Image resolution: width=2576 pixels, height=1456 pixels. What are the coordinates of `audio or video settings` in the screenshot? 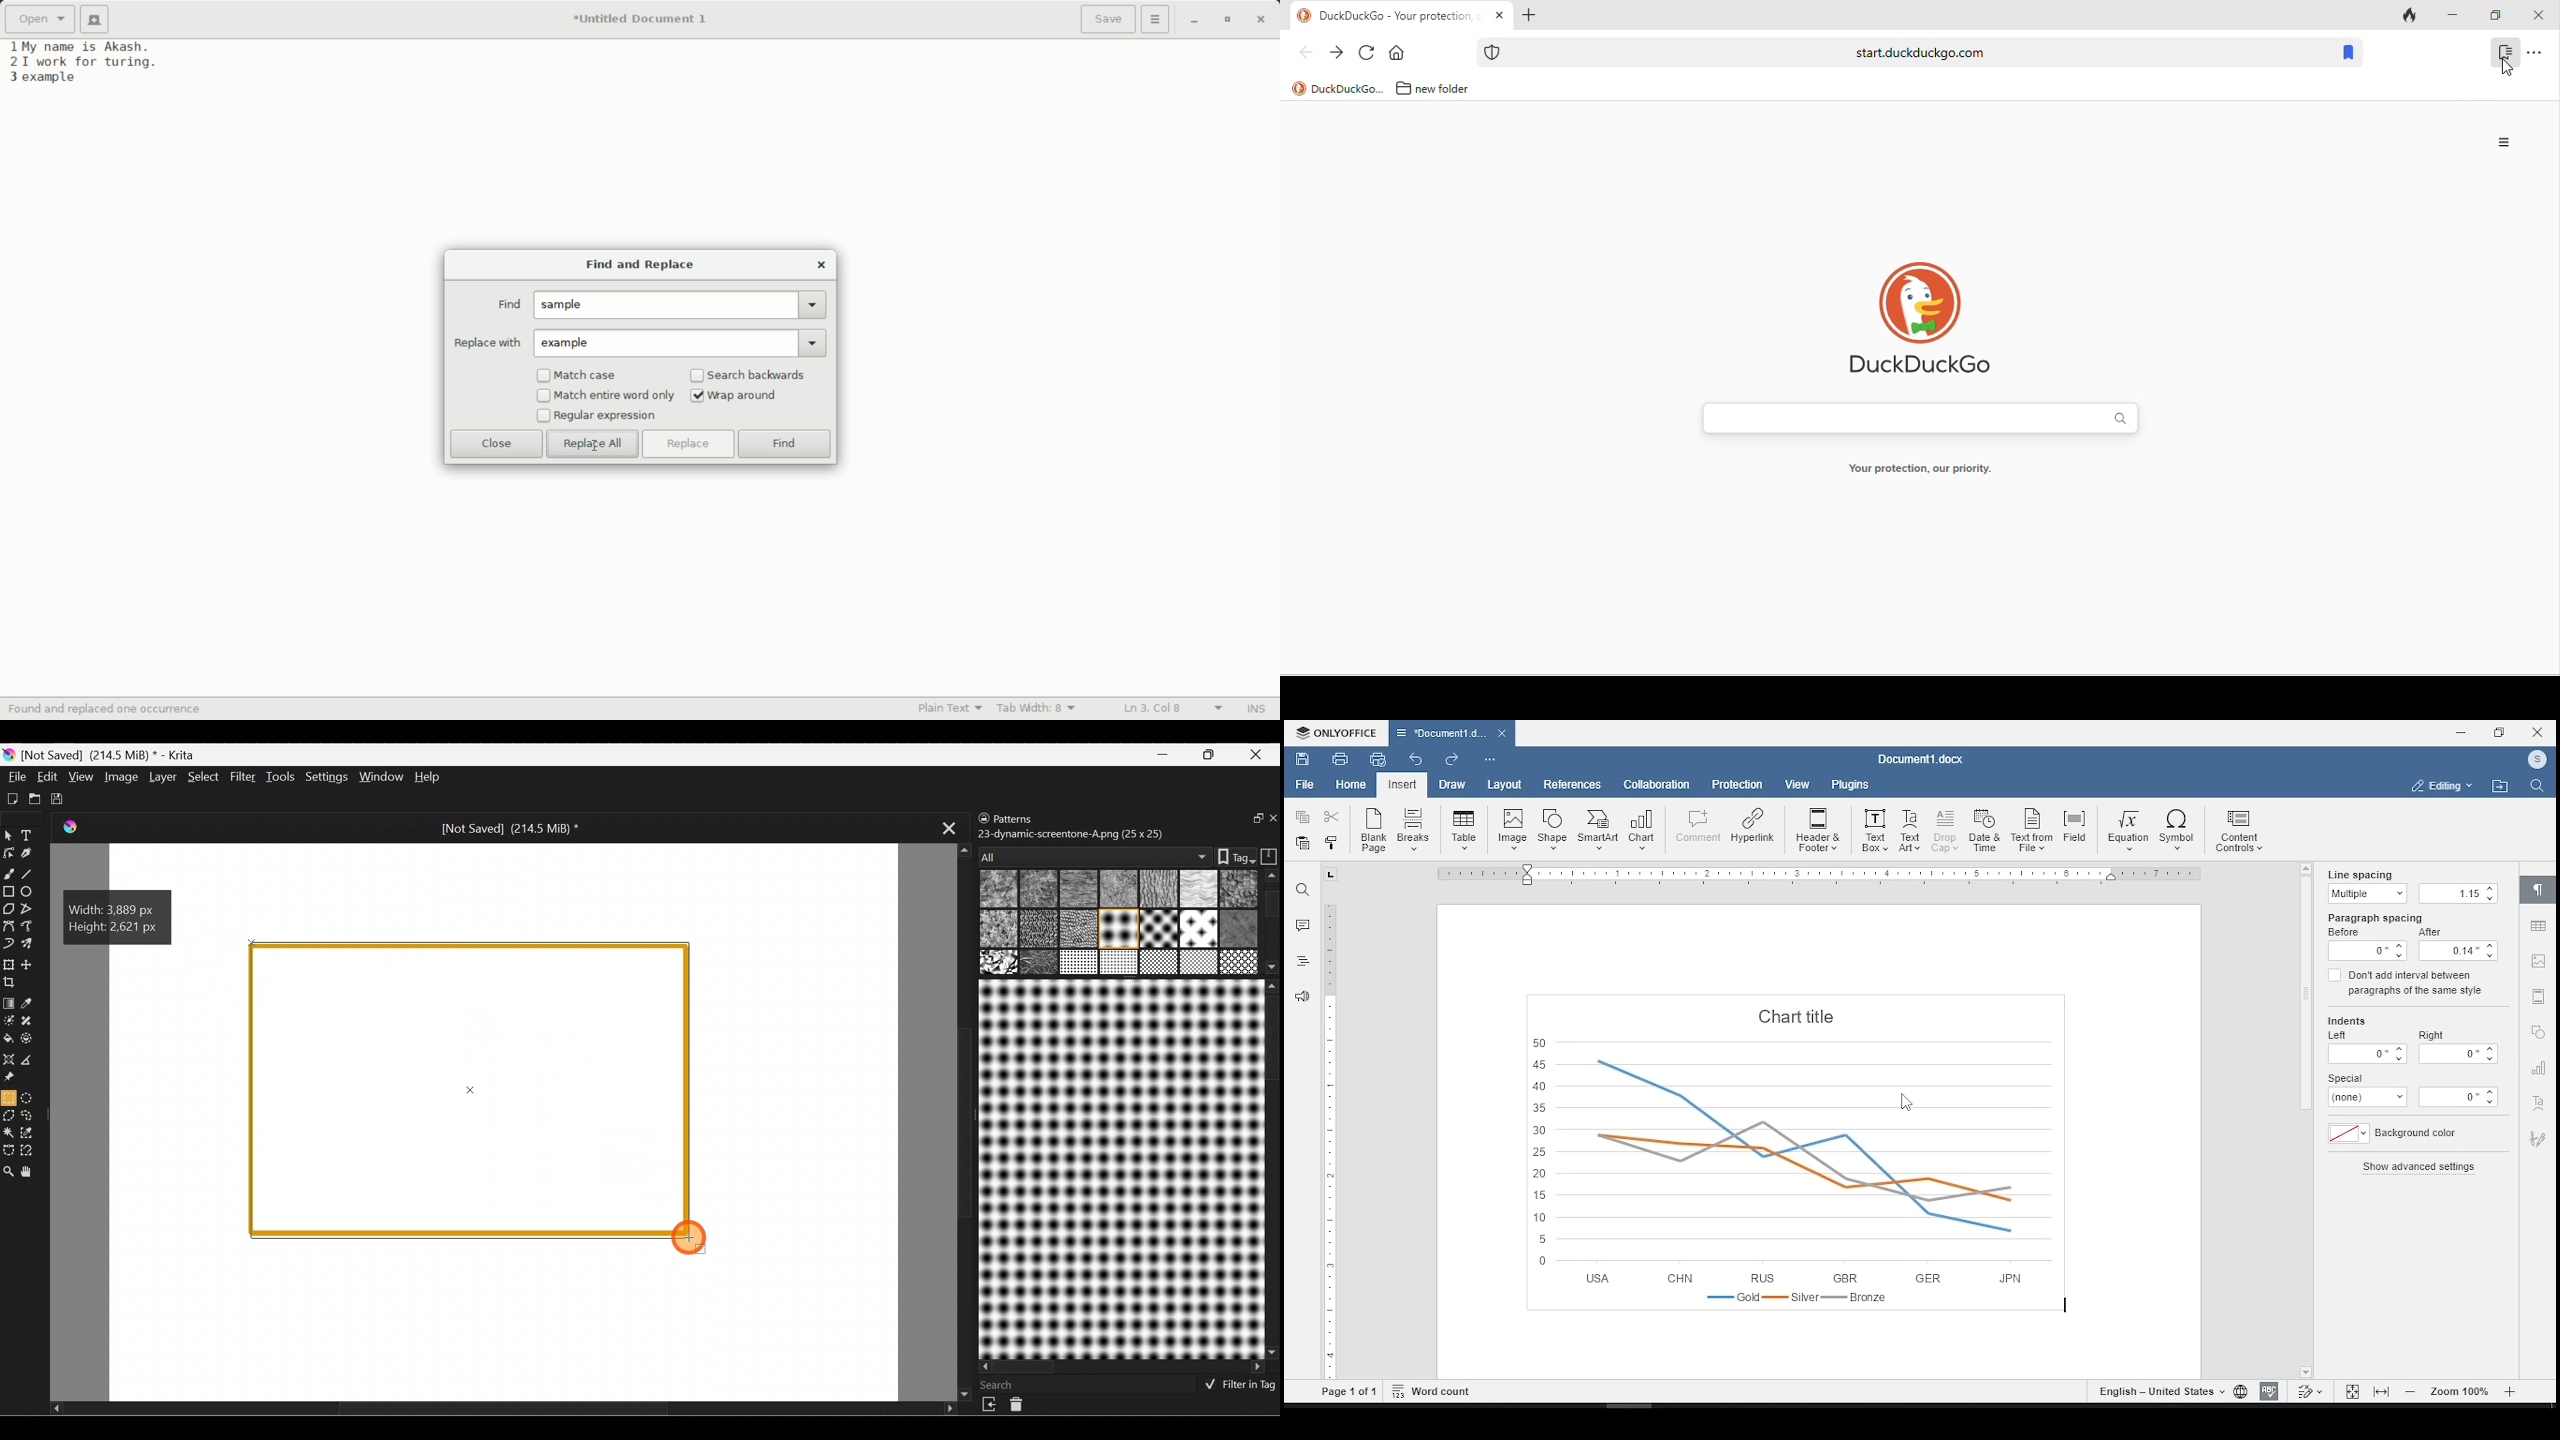 It's located at (2538, 996).